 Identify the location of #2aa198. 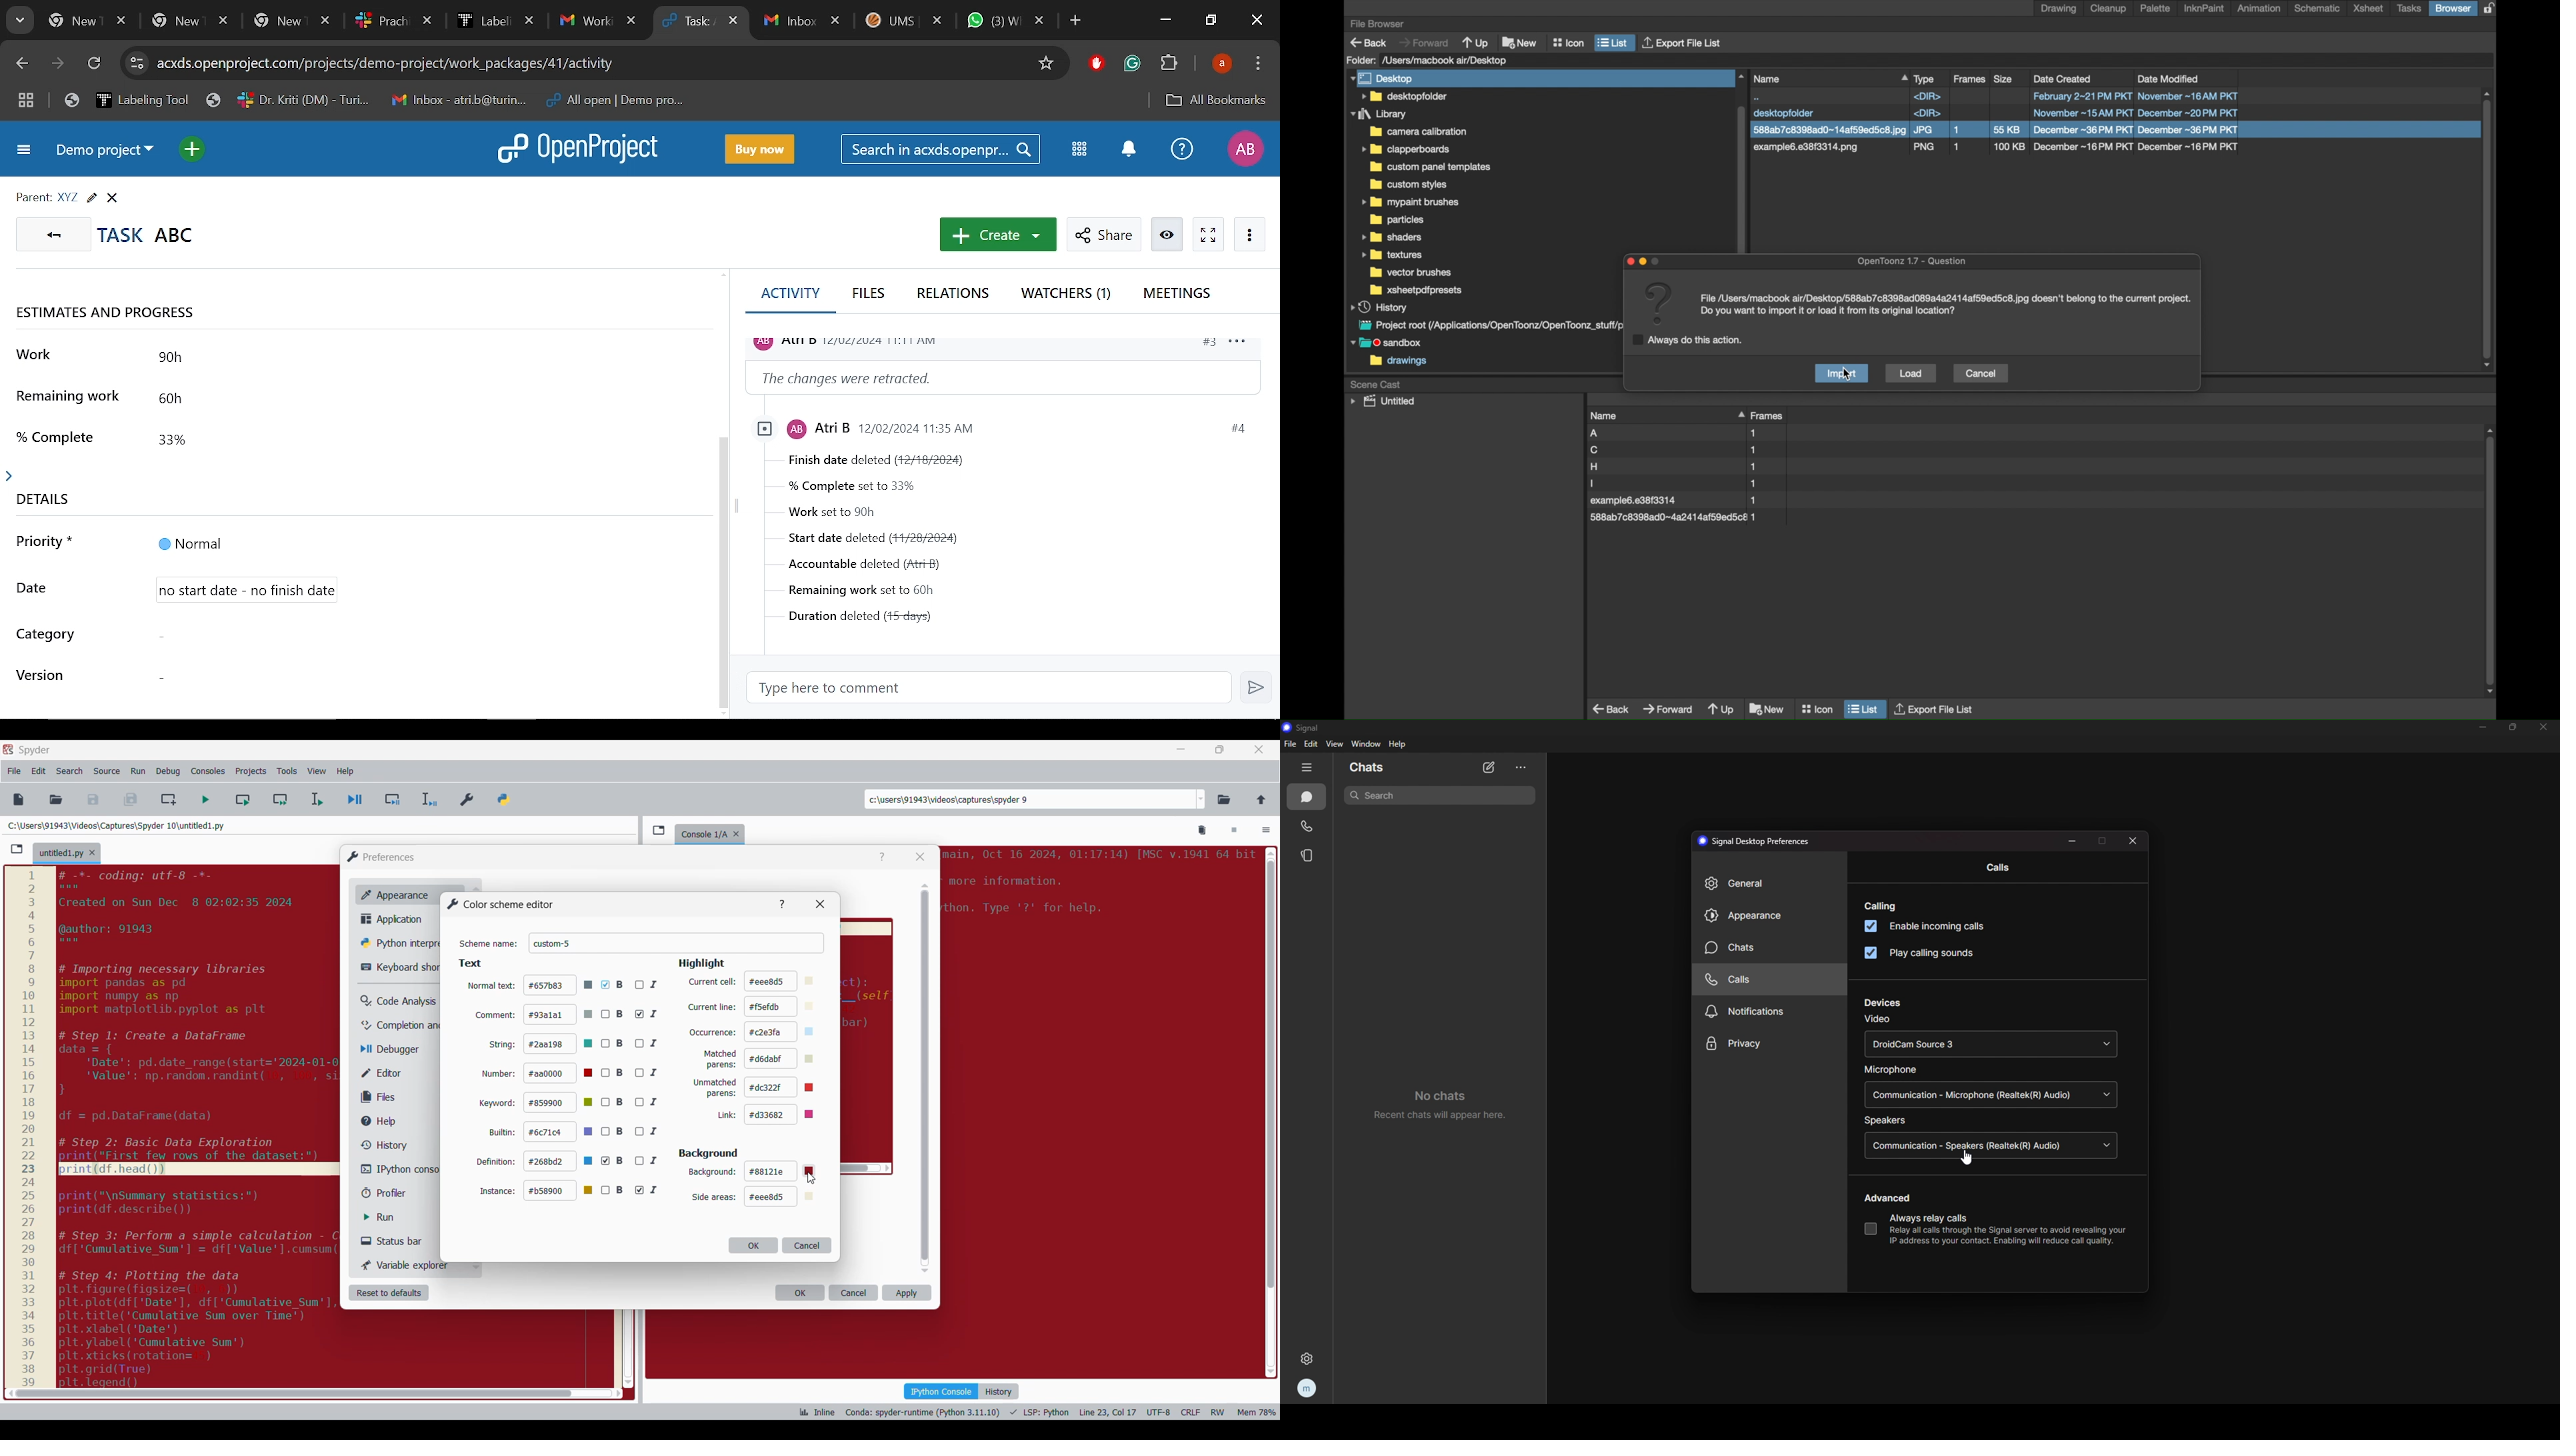
(559, 1043).